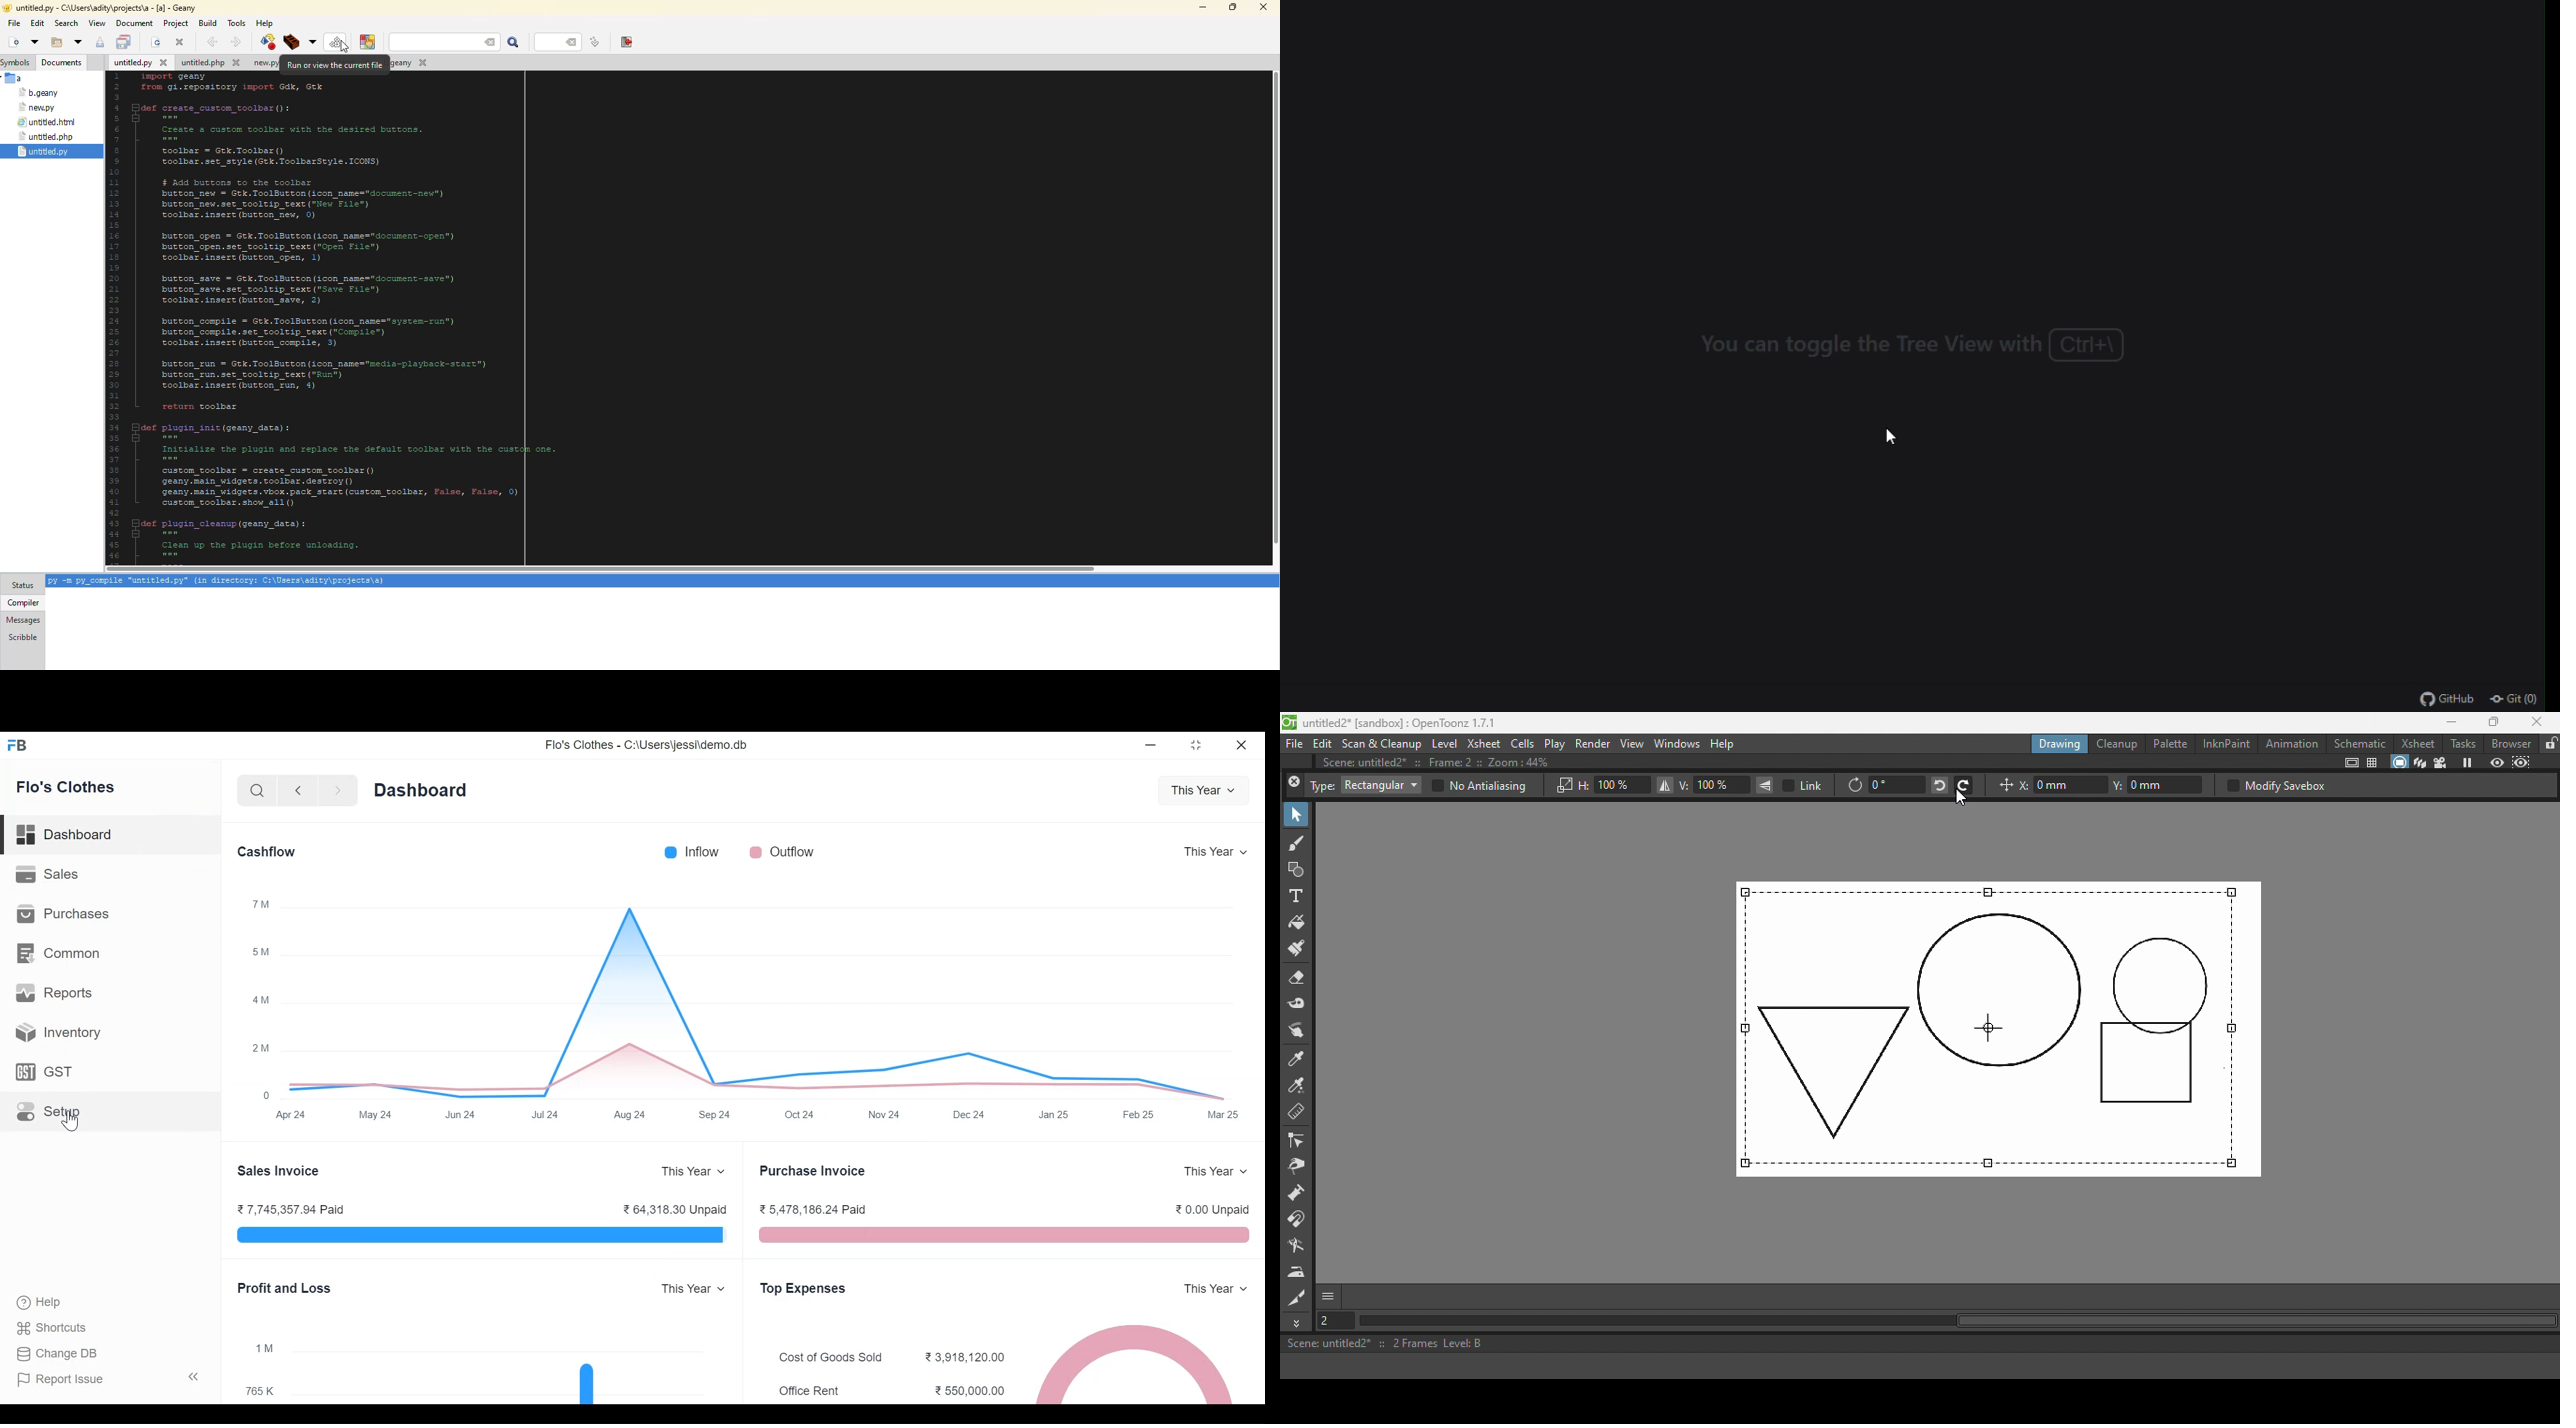 The height and width of the screenshot is (1428, 2576). I want to click on Report Issue «, so click(111, 1382).